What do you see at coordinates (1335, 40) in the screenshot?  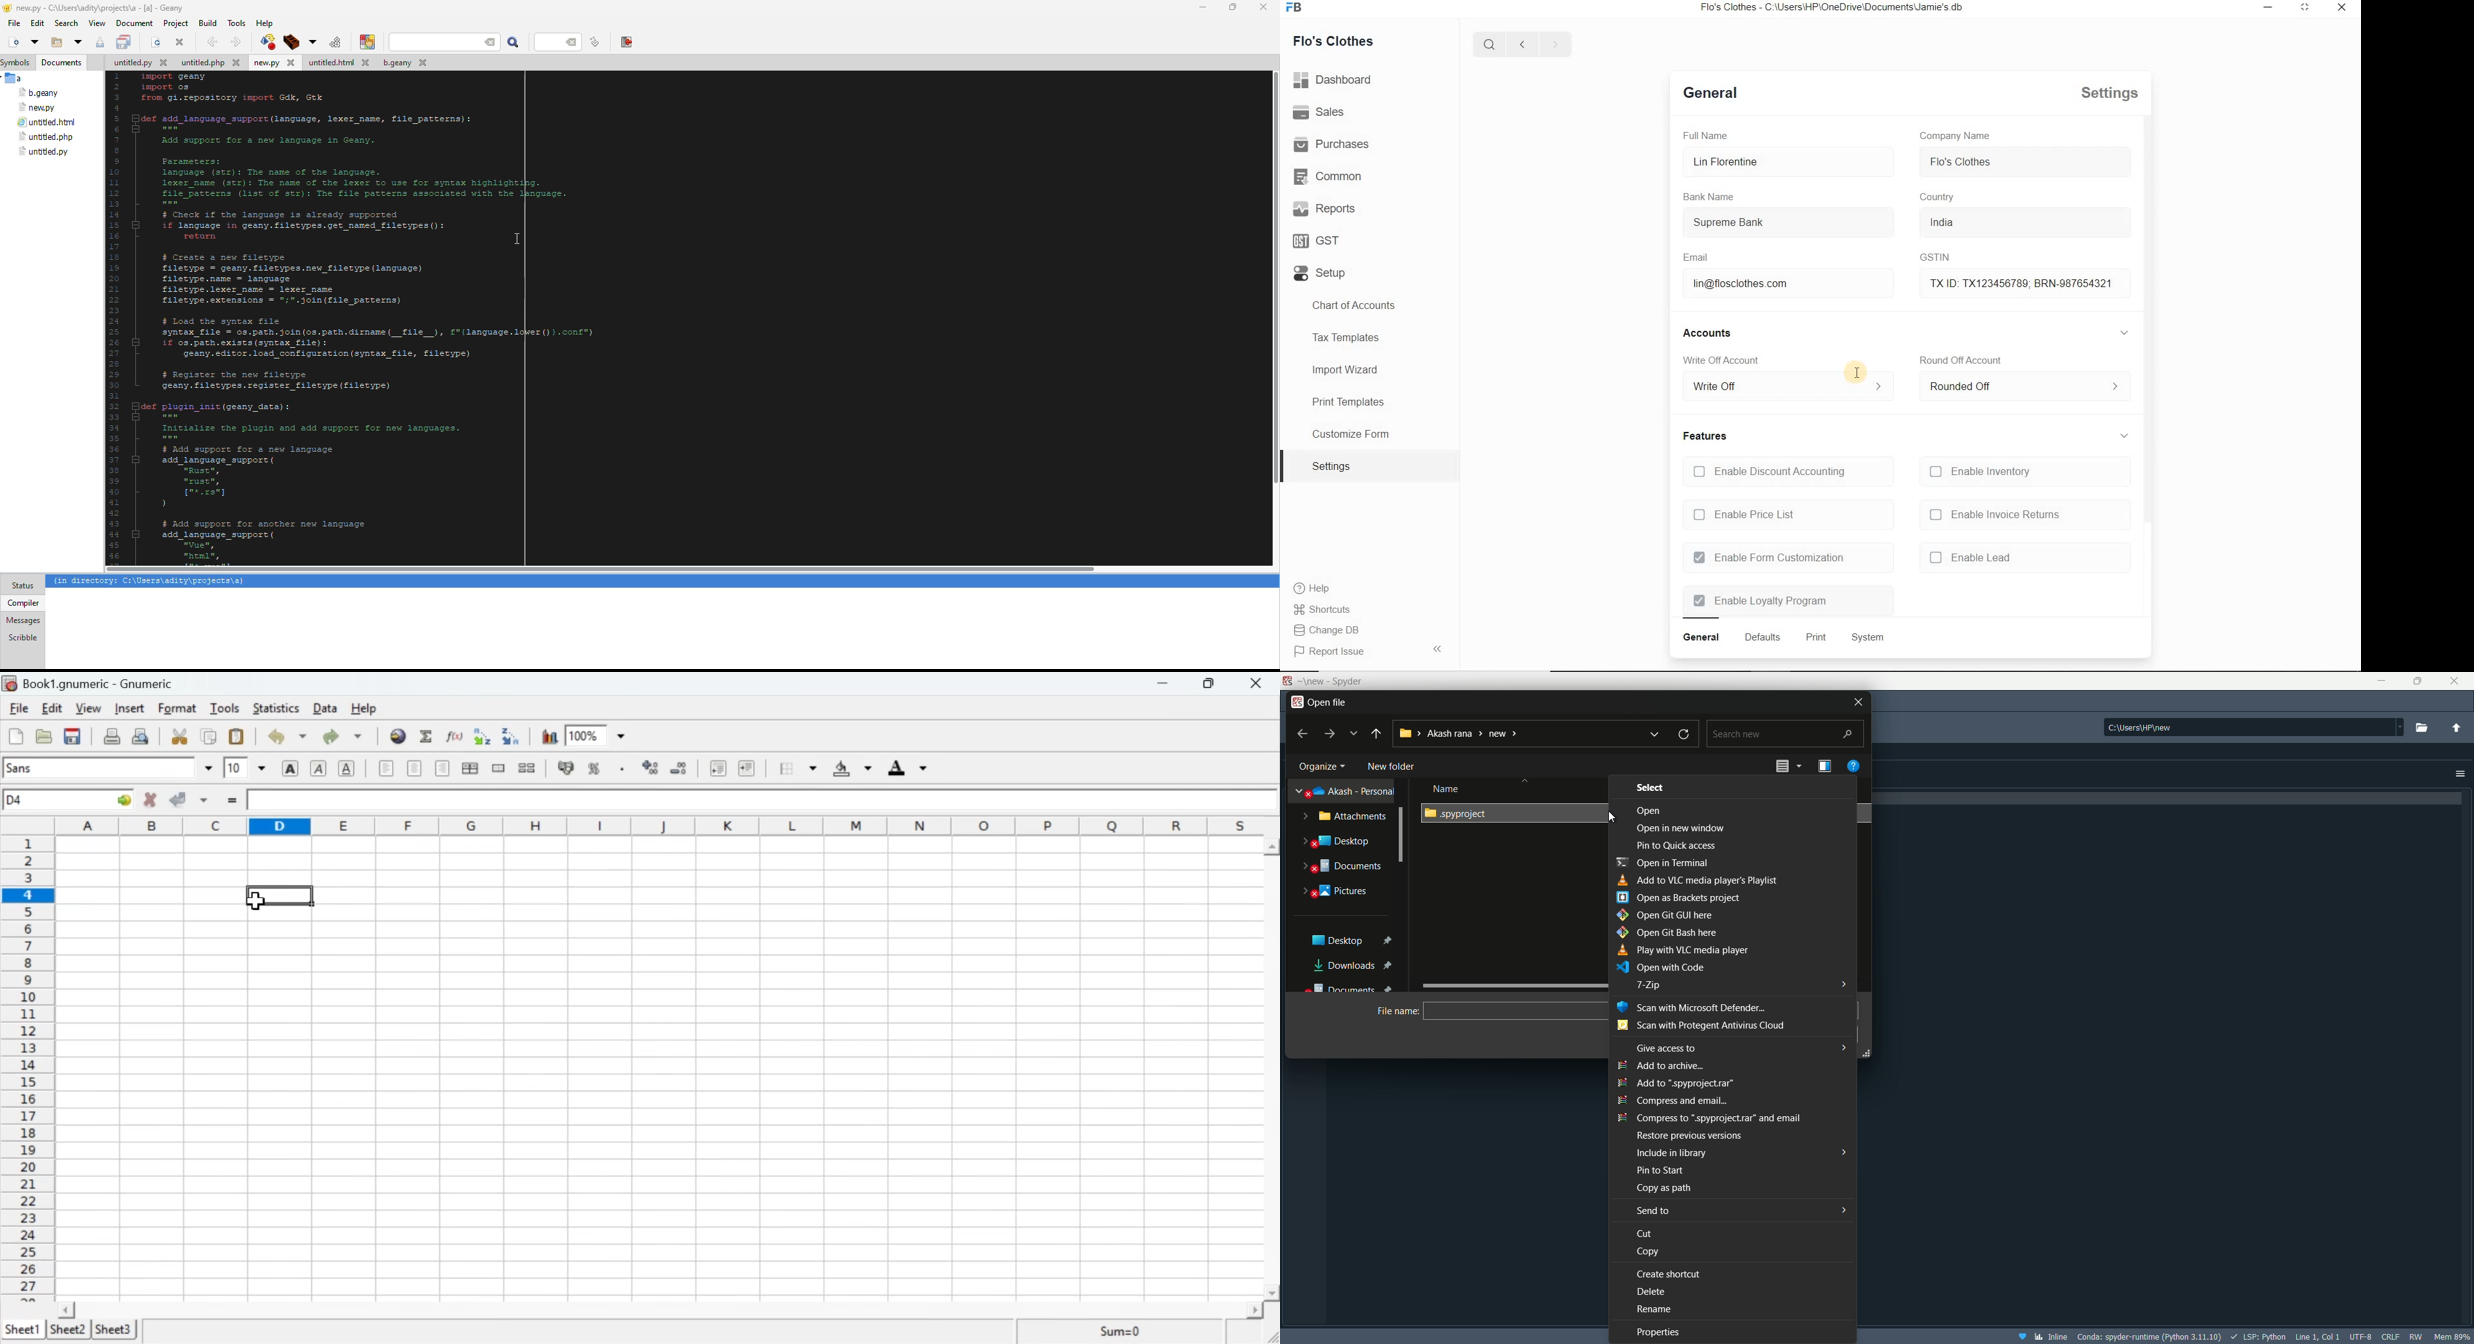 I see `Flo's Clothes` at bounding box center [1335, 40].